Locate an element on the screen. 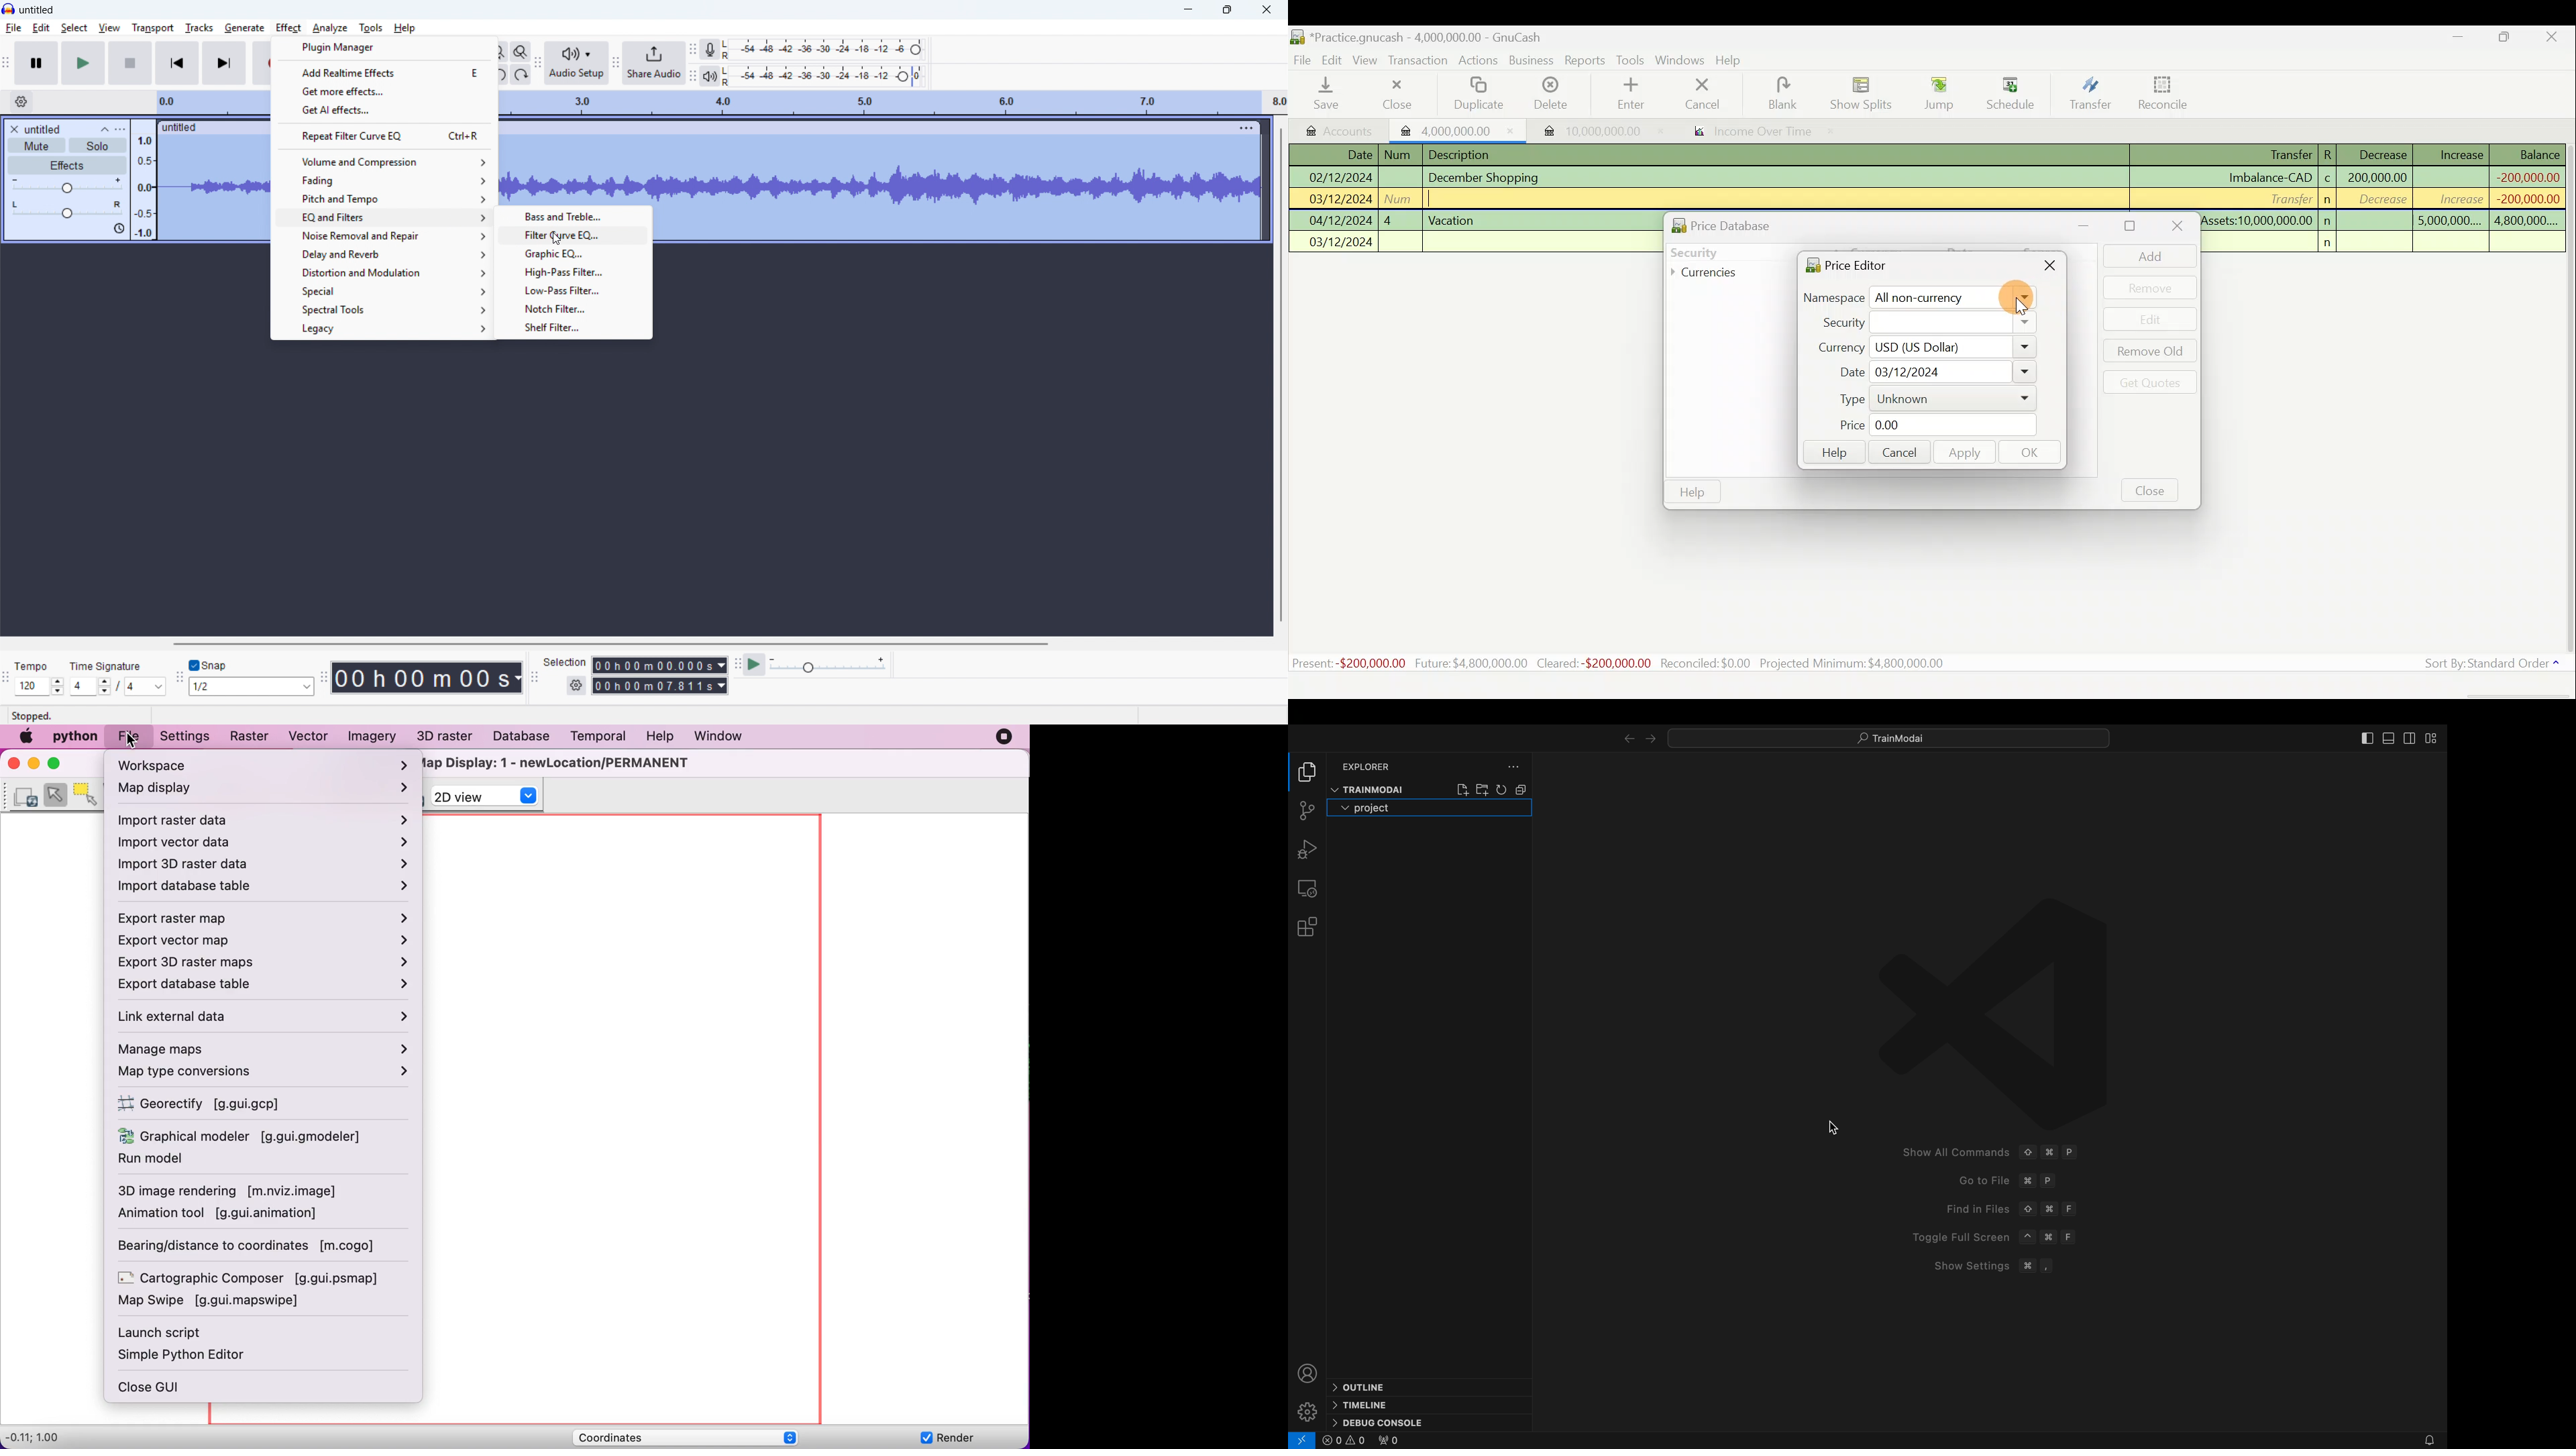 The width and height of the screenshot is (2576, 1456). special  is located at coordinates (382, 290).